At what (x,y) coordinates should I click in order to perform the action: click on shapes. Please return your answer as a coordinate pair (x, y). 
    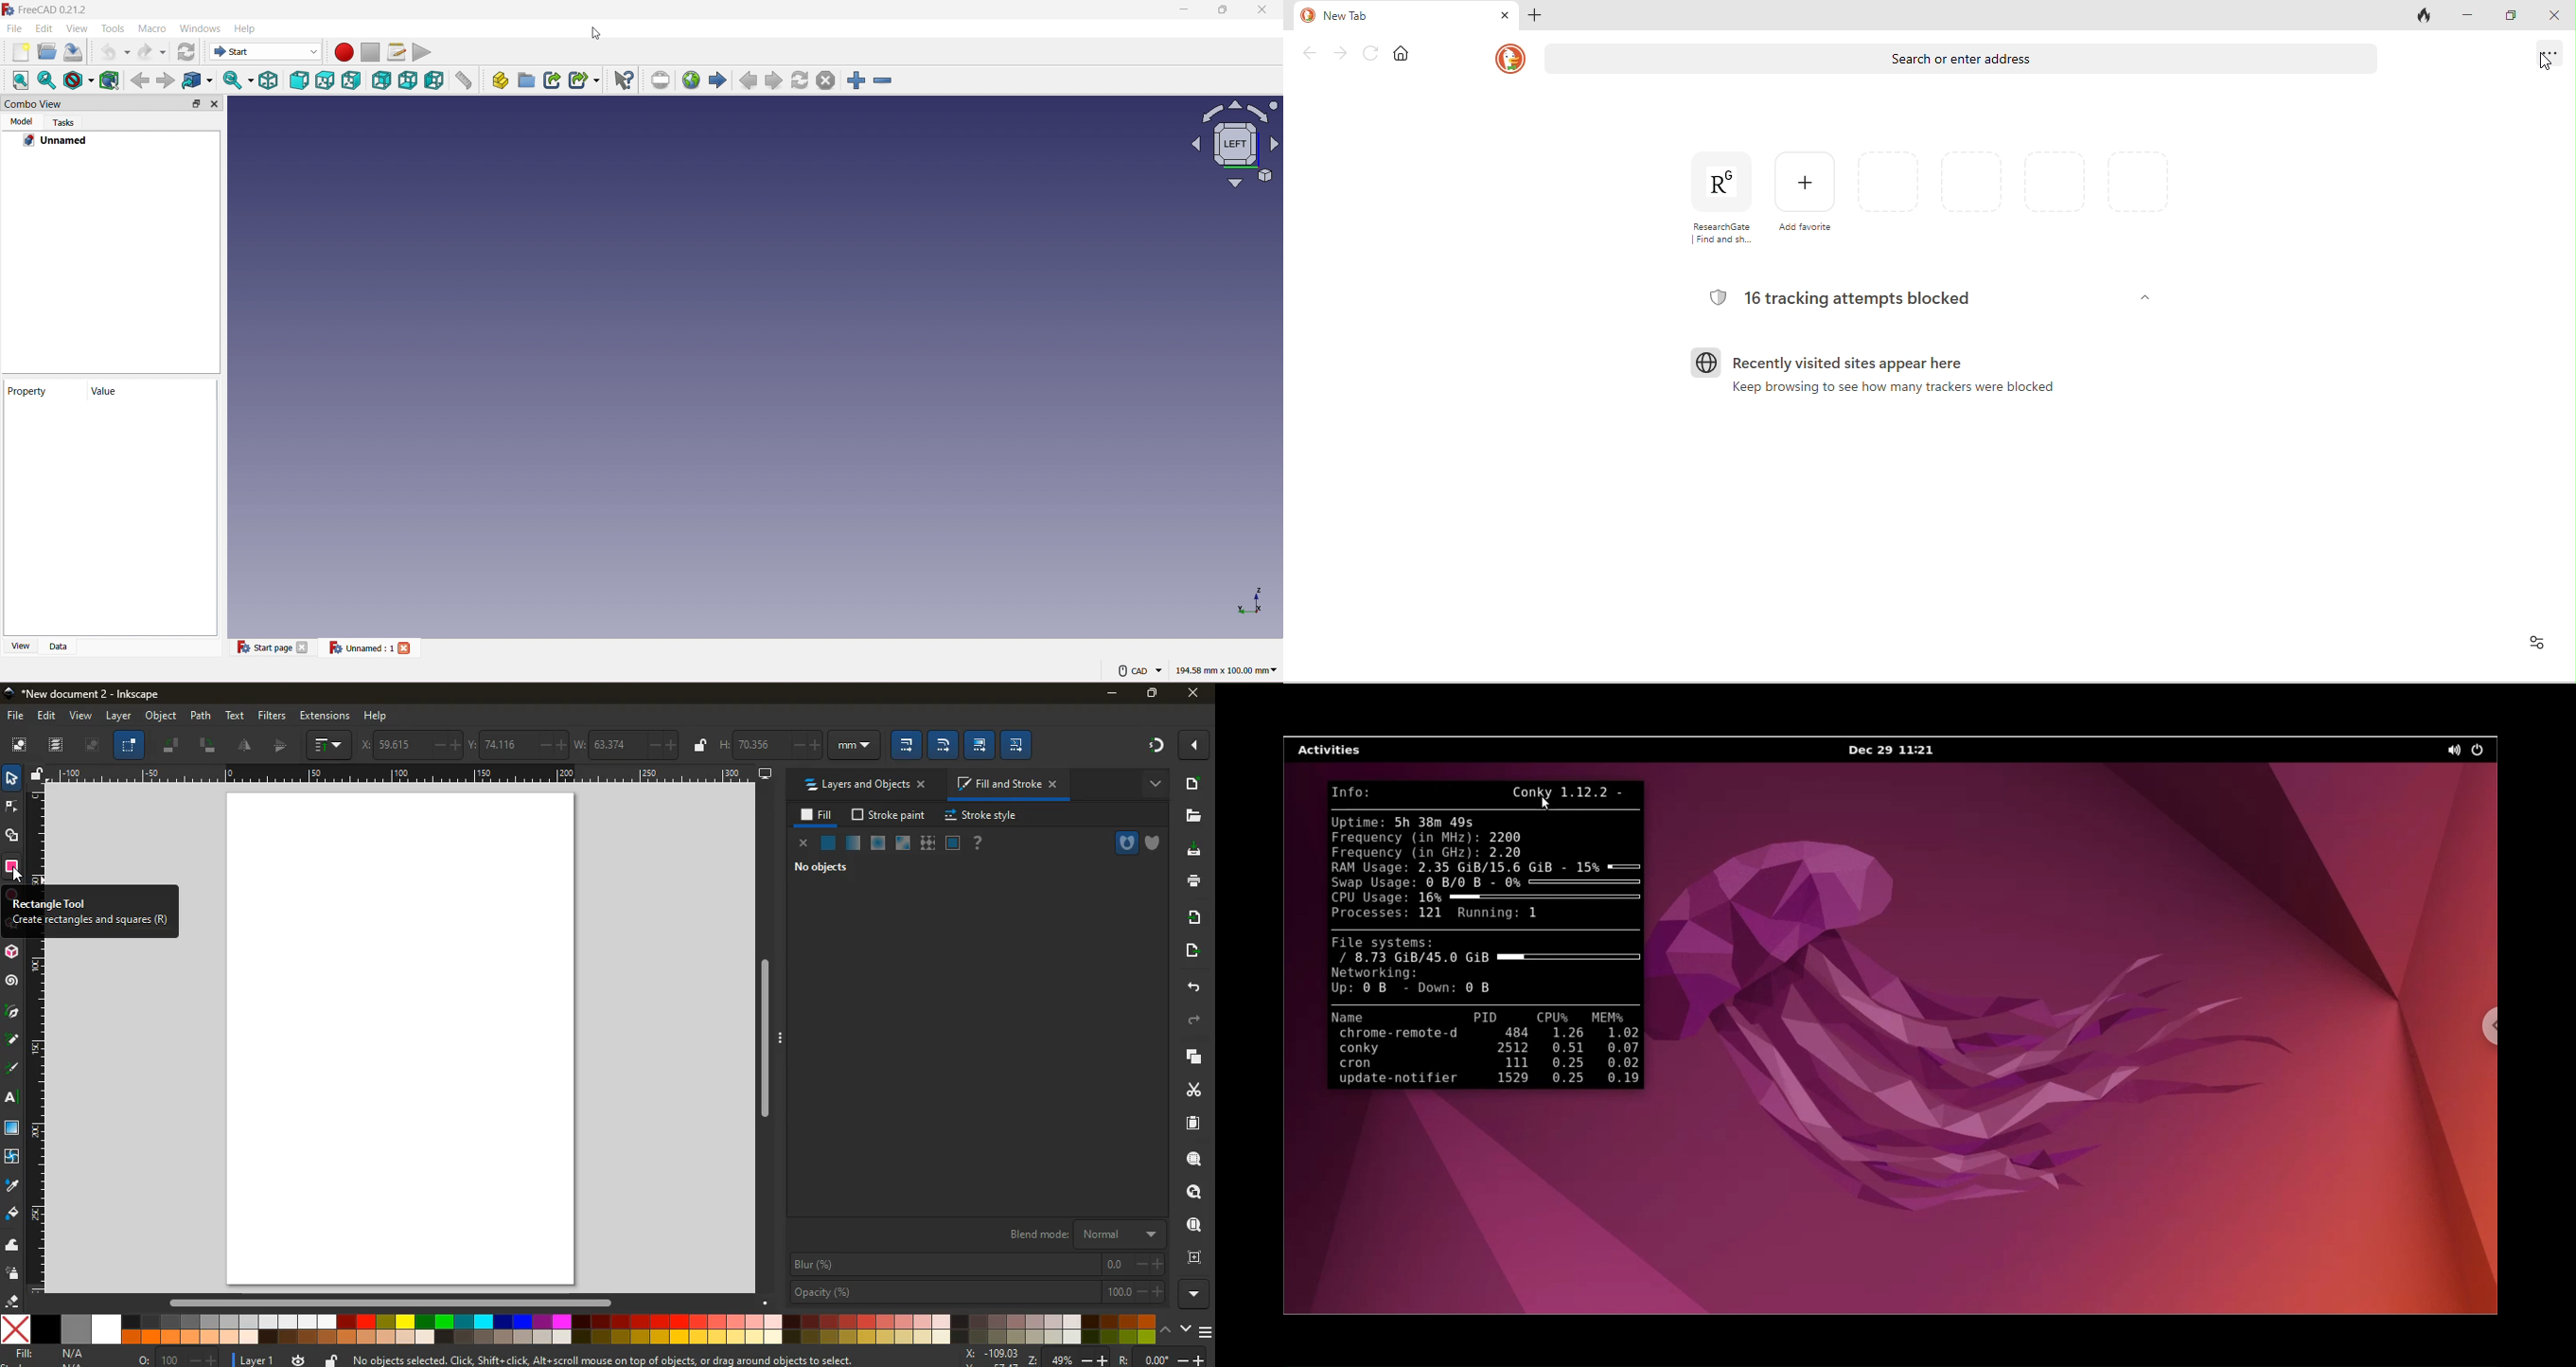
    Looking at the image, I should click on (13, 837).